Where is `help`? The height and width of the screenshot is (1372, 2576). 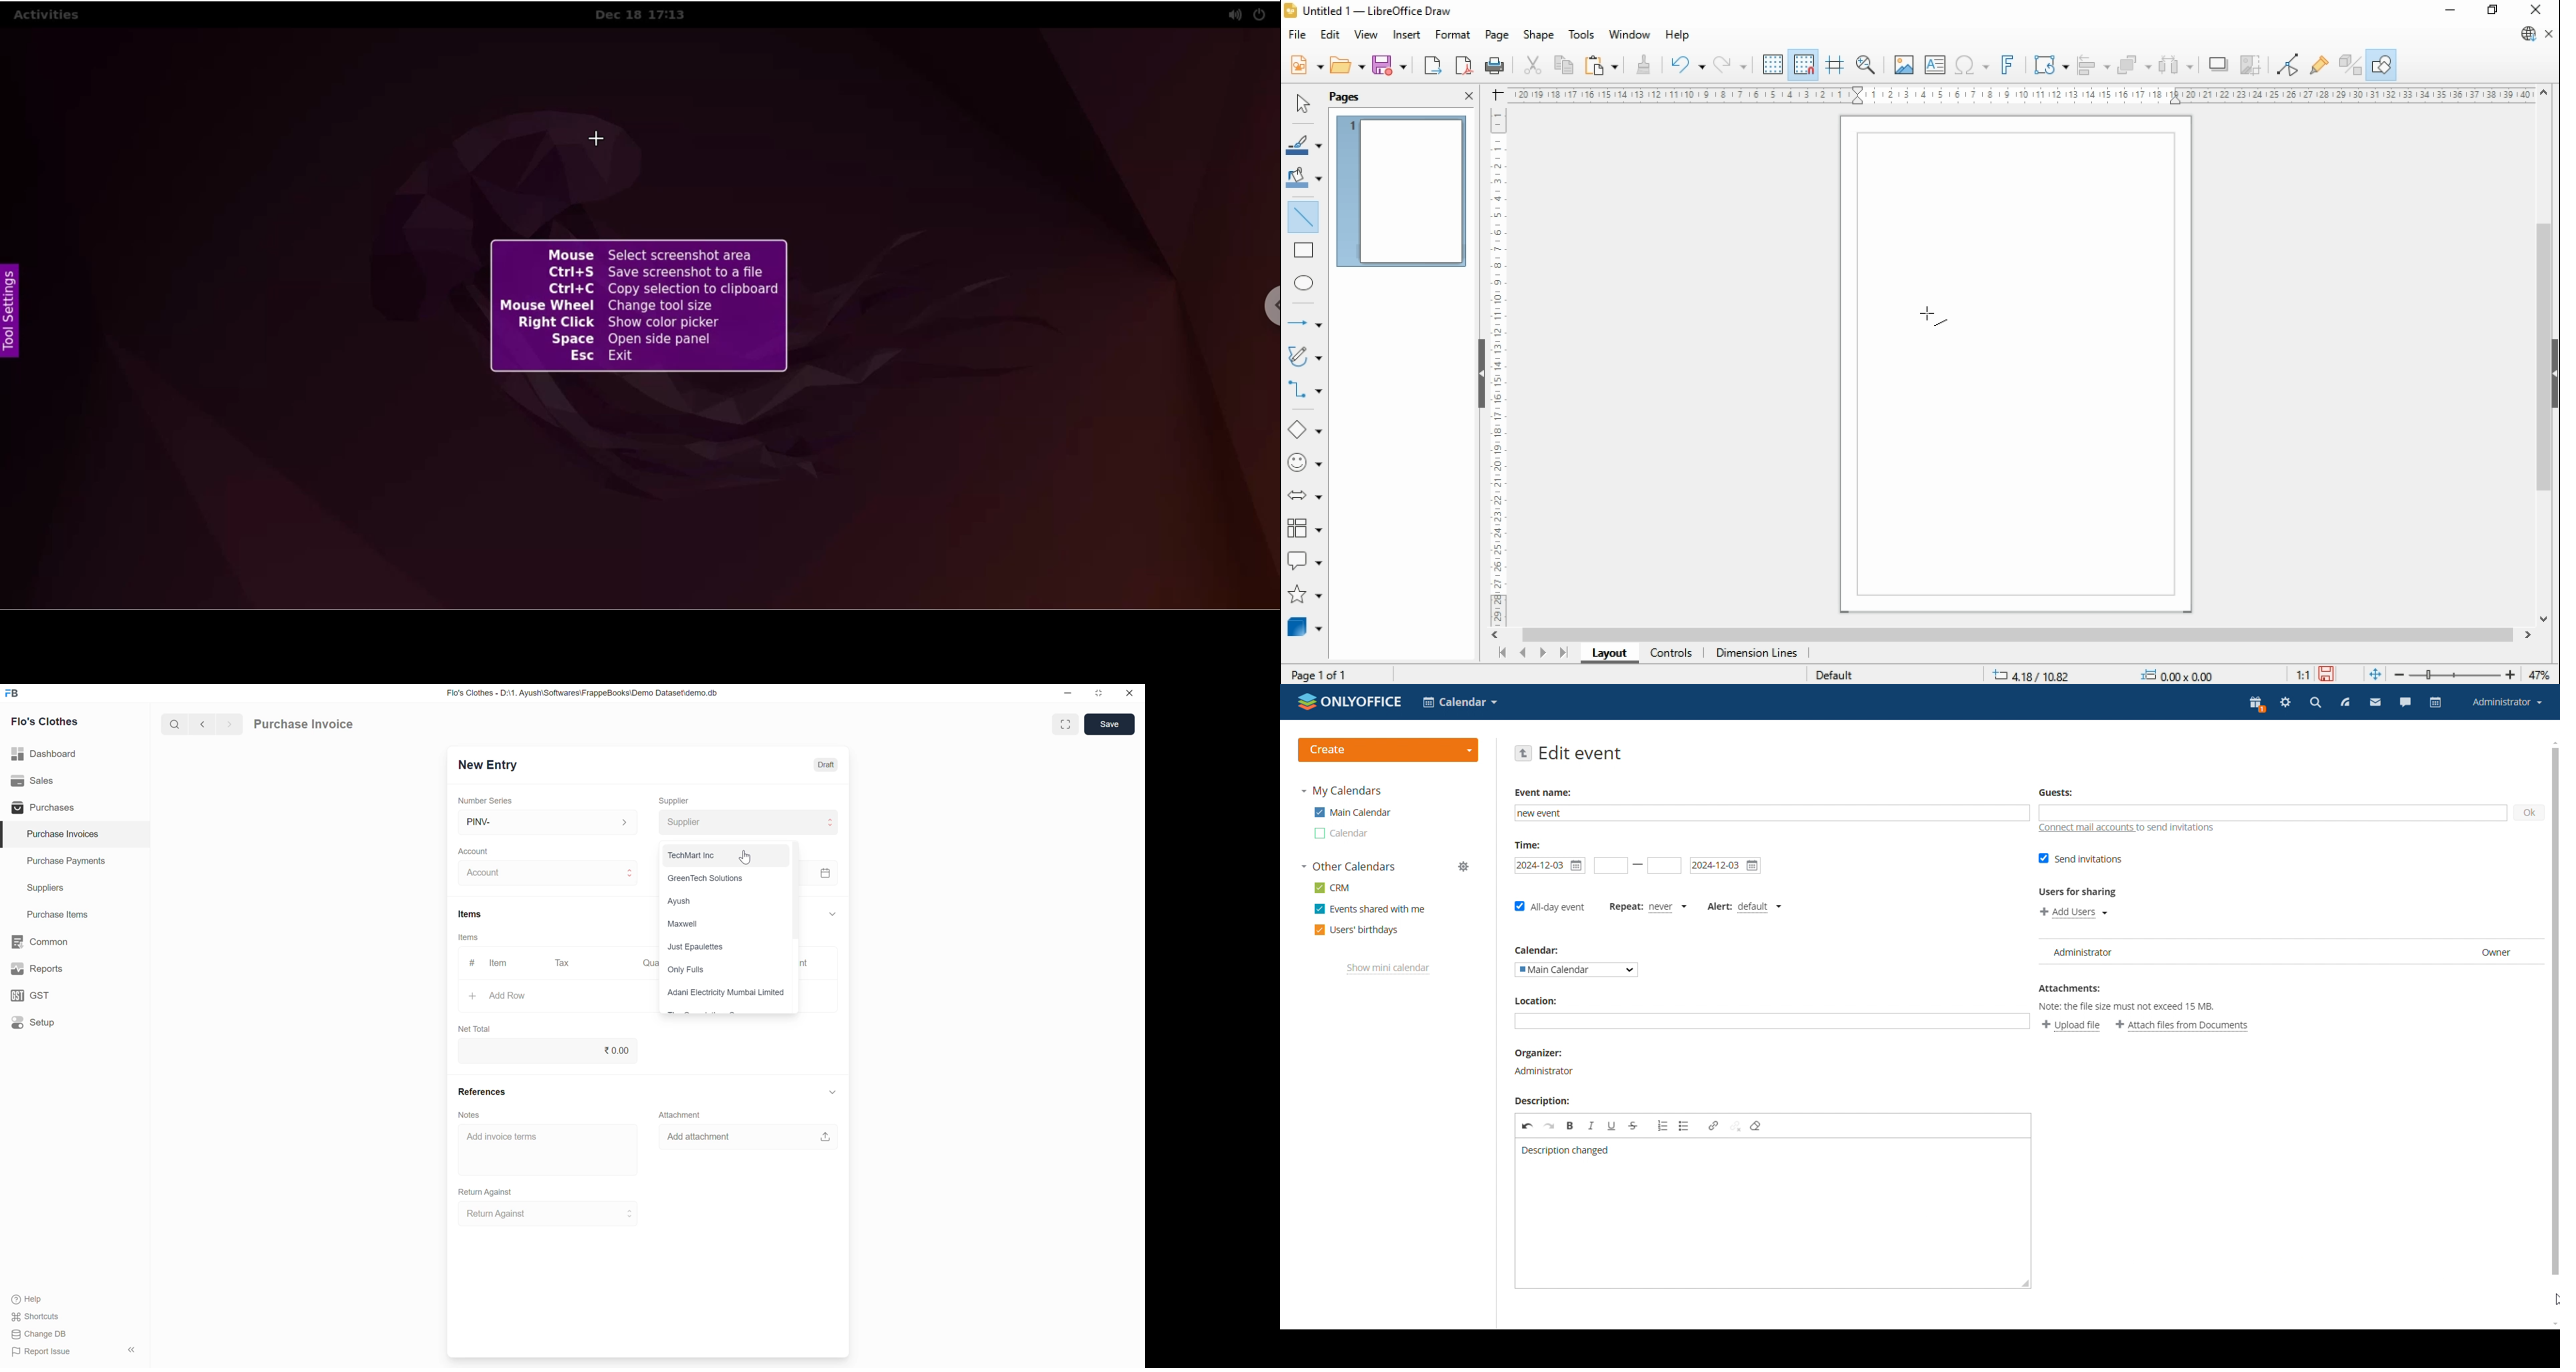 help is located at coordinates (1678, 35).